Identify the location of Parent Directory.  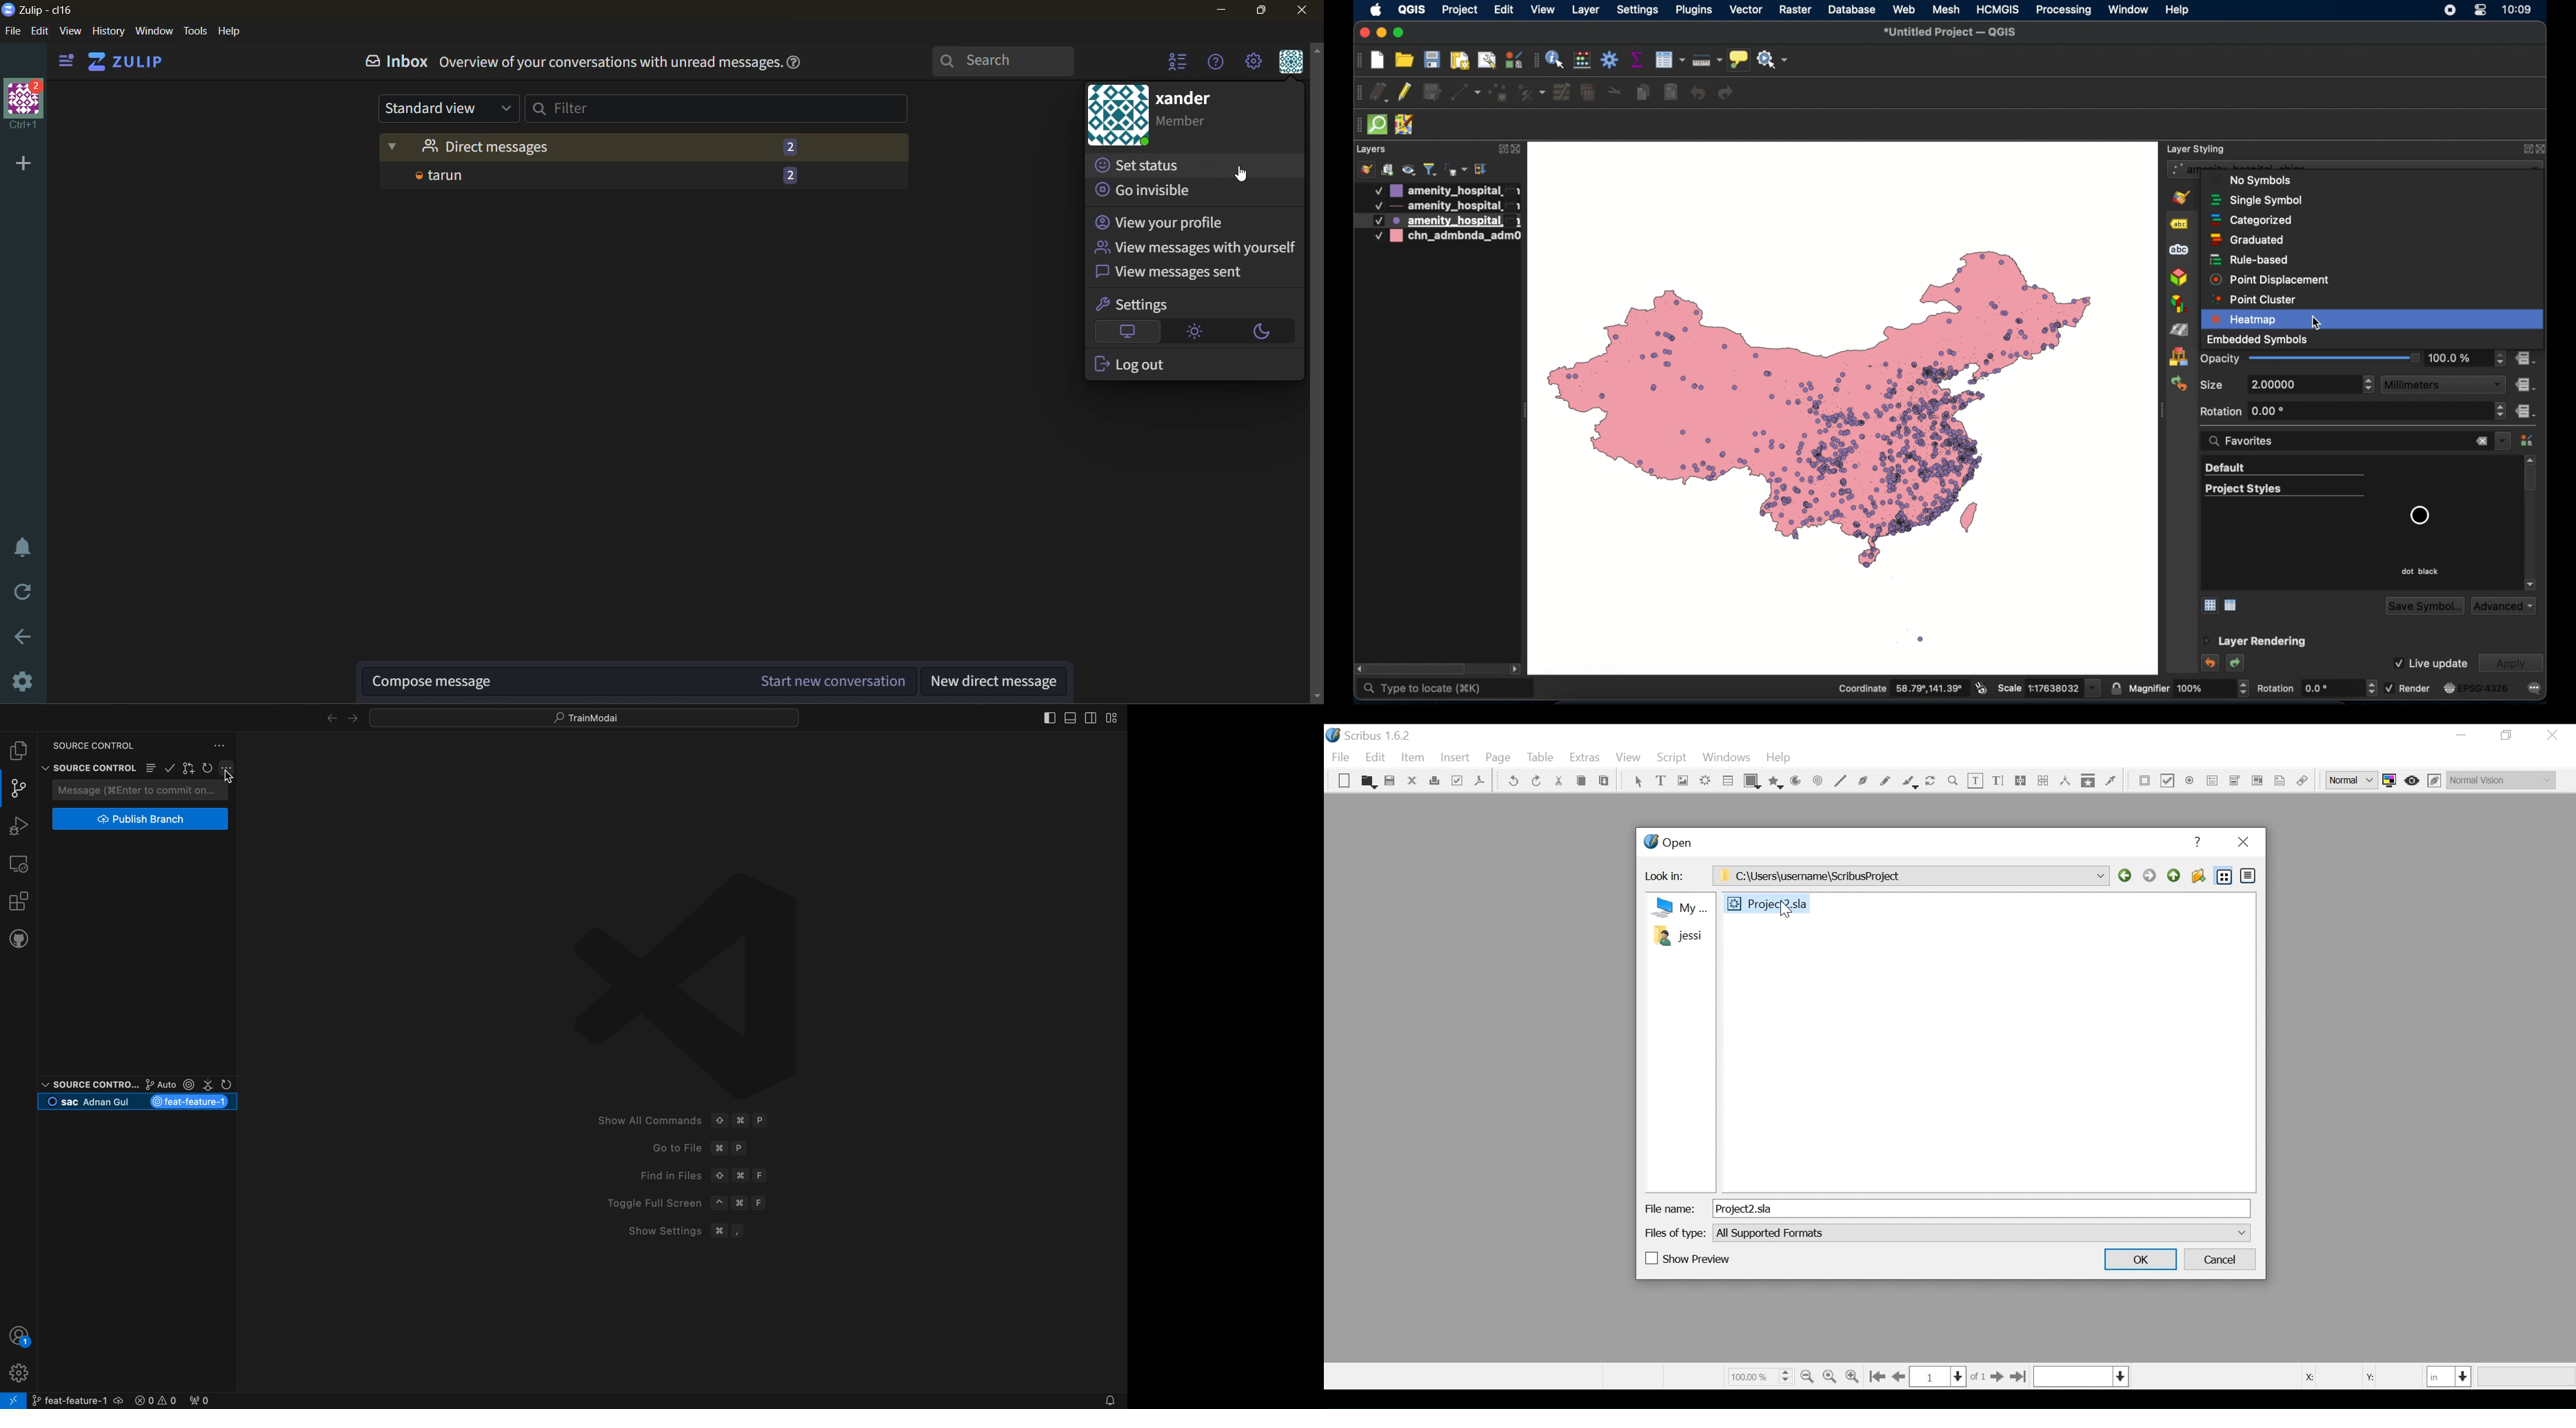
(2175, 875).